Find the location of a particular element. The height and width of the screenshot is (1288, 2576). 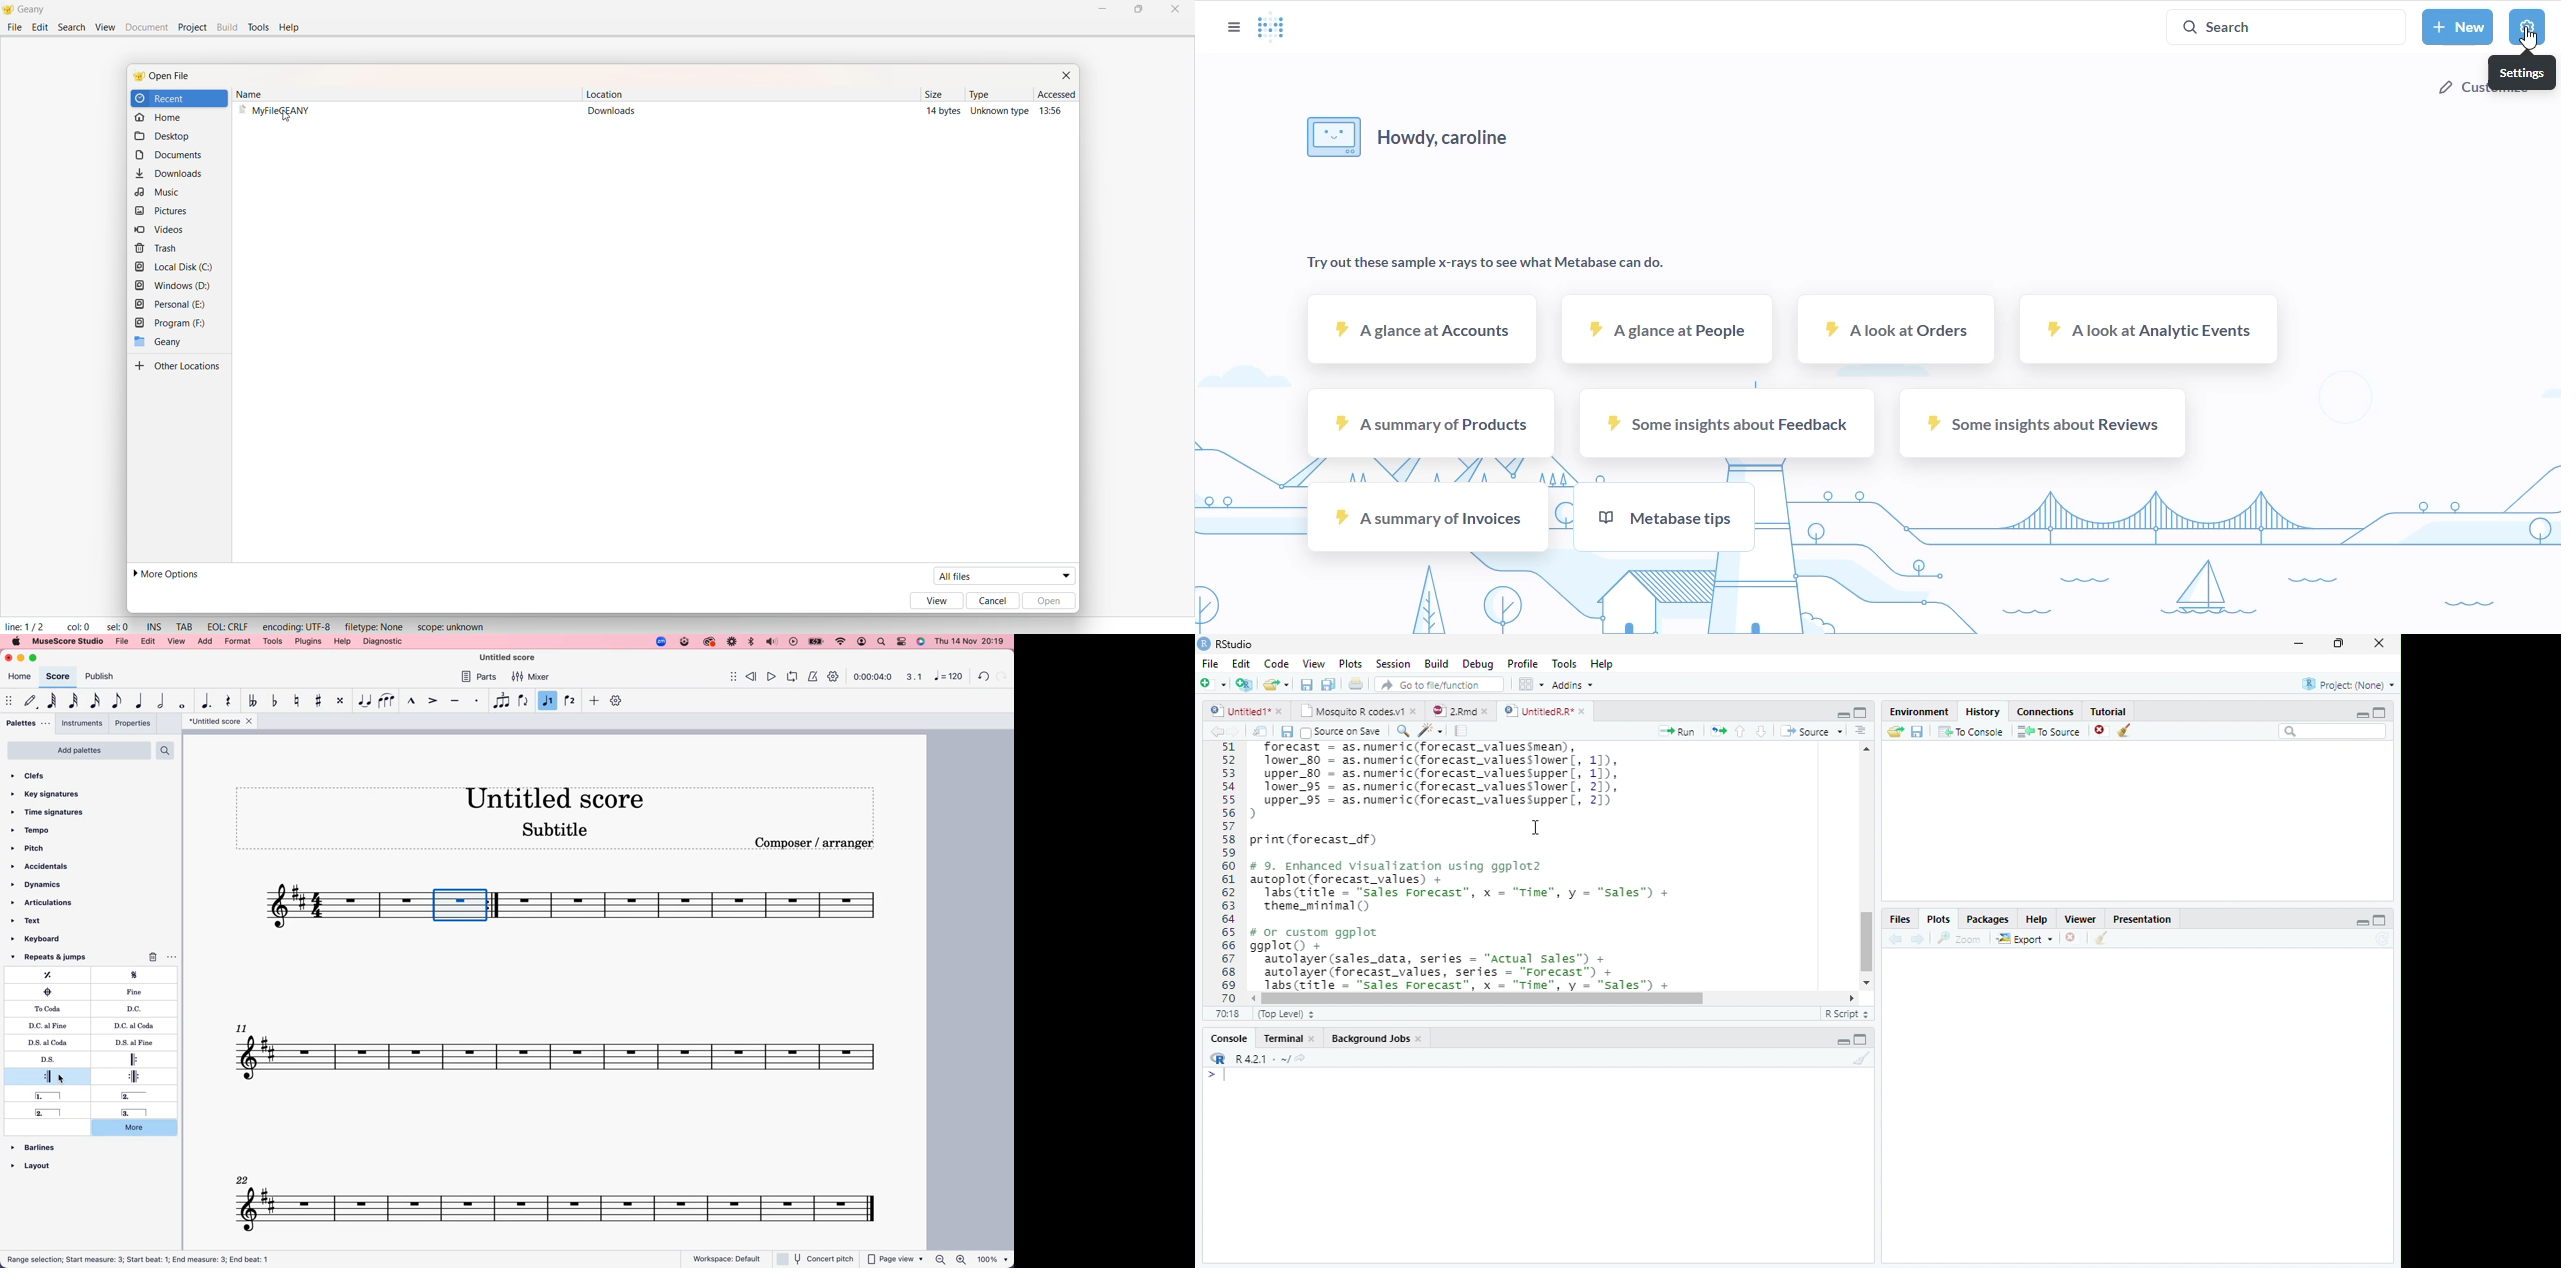

Help is located at coordinates (2038, 920).